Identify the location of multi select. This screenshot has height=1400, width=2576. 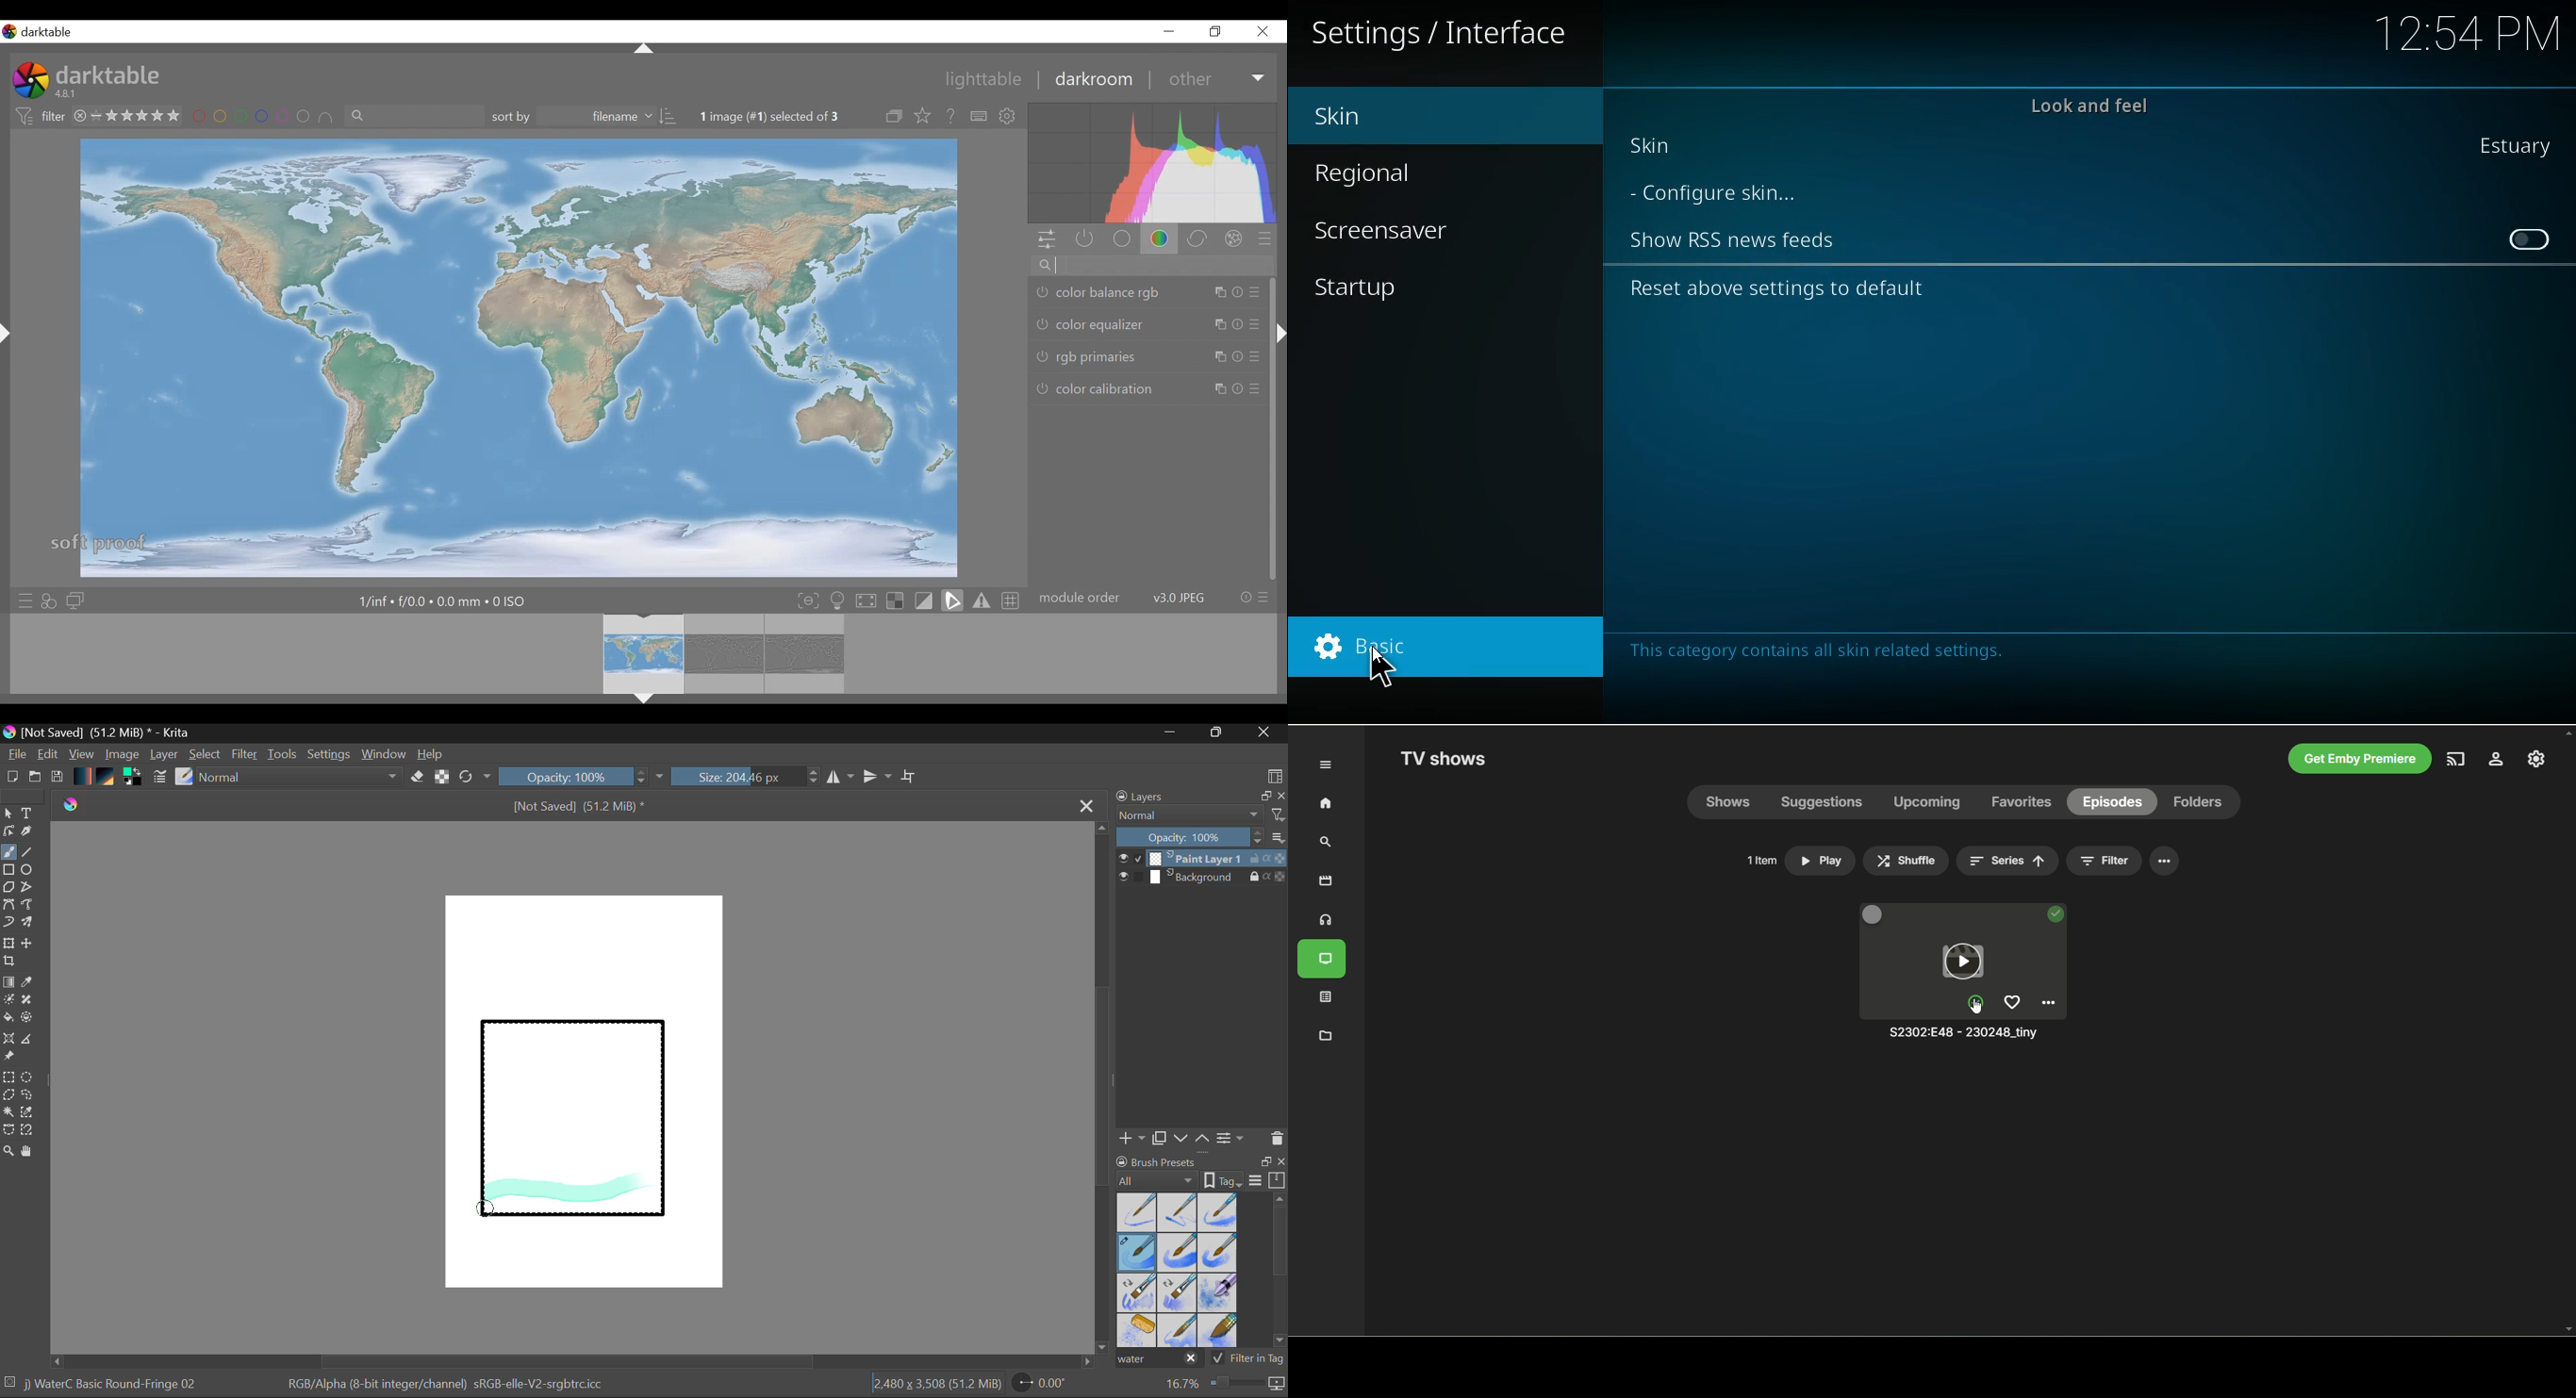
(1874, 916).